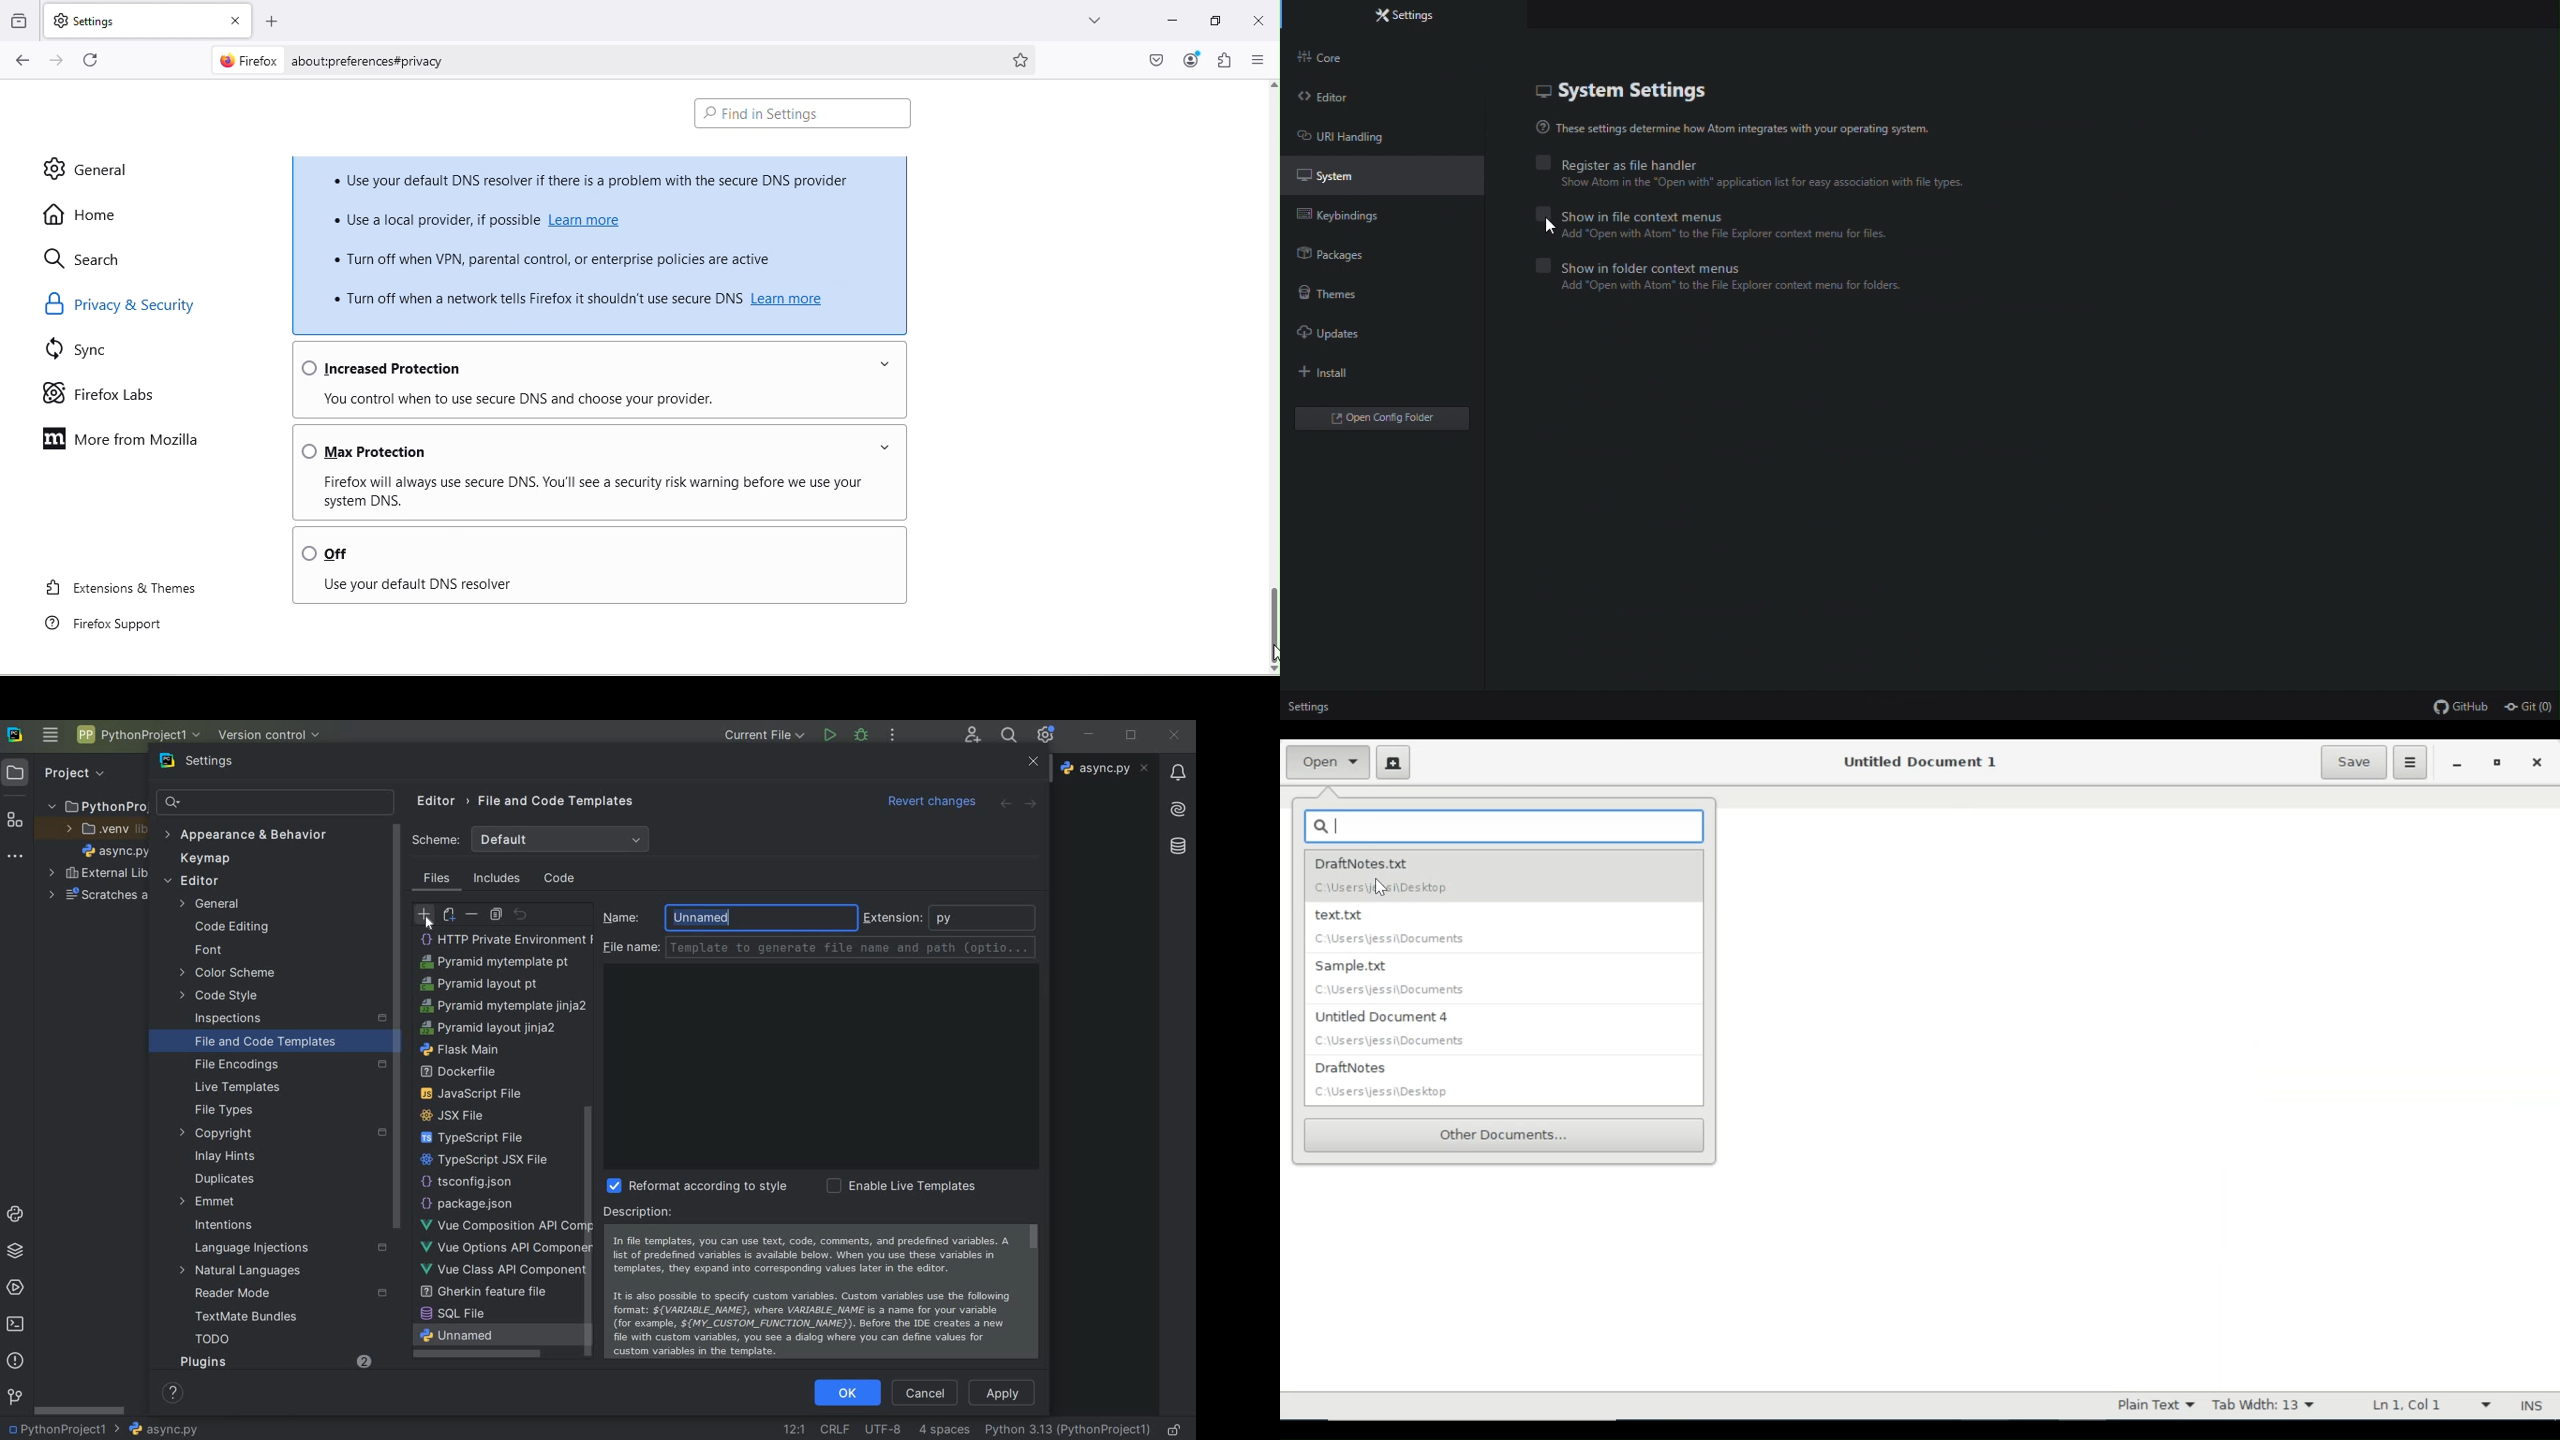 Image resolution: width=2576 pixels, height=1456 pixels. Describe the element at coordinates (1415, 15) in the screenshot. I see `Settings` at that location.